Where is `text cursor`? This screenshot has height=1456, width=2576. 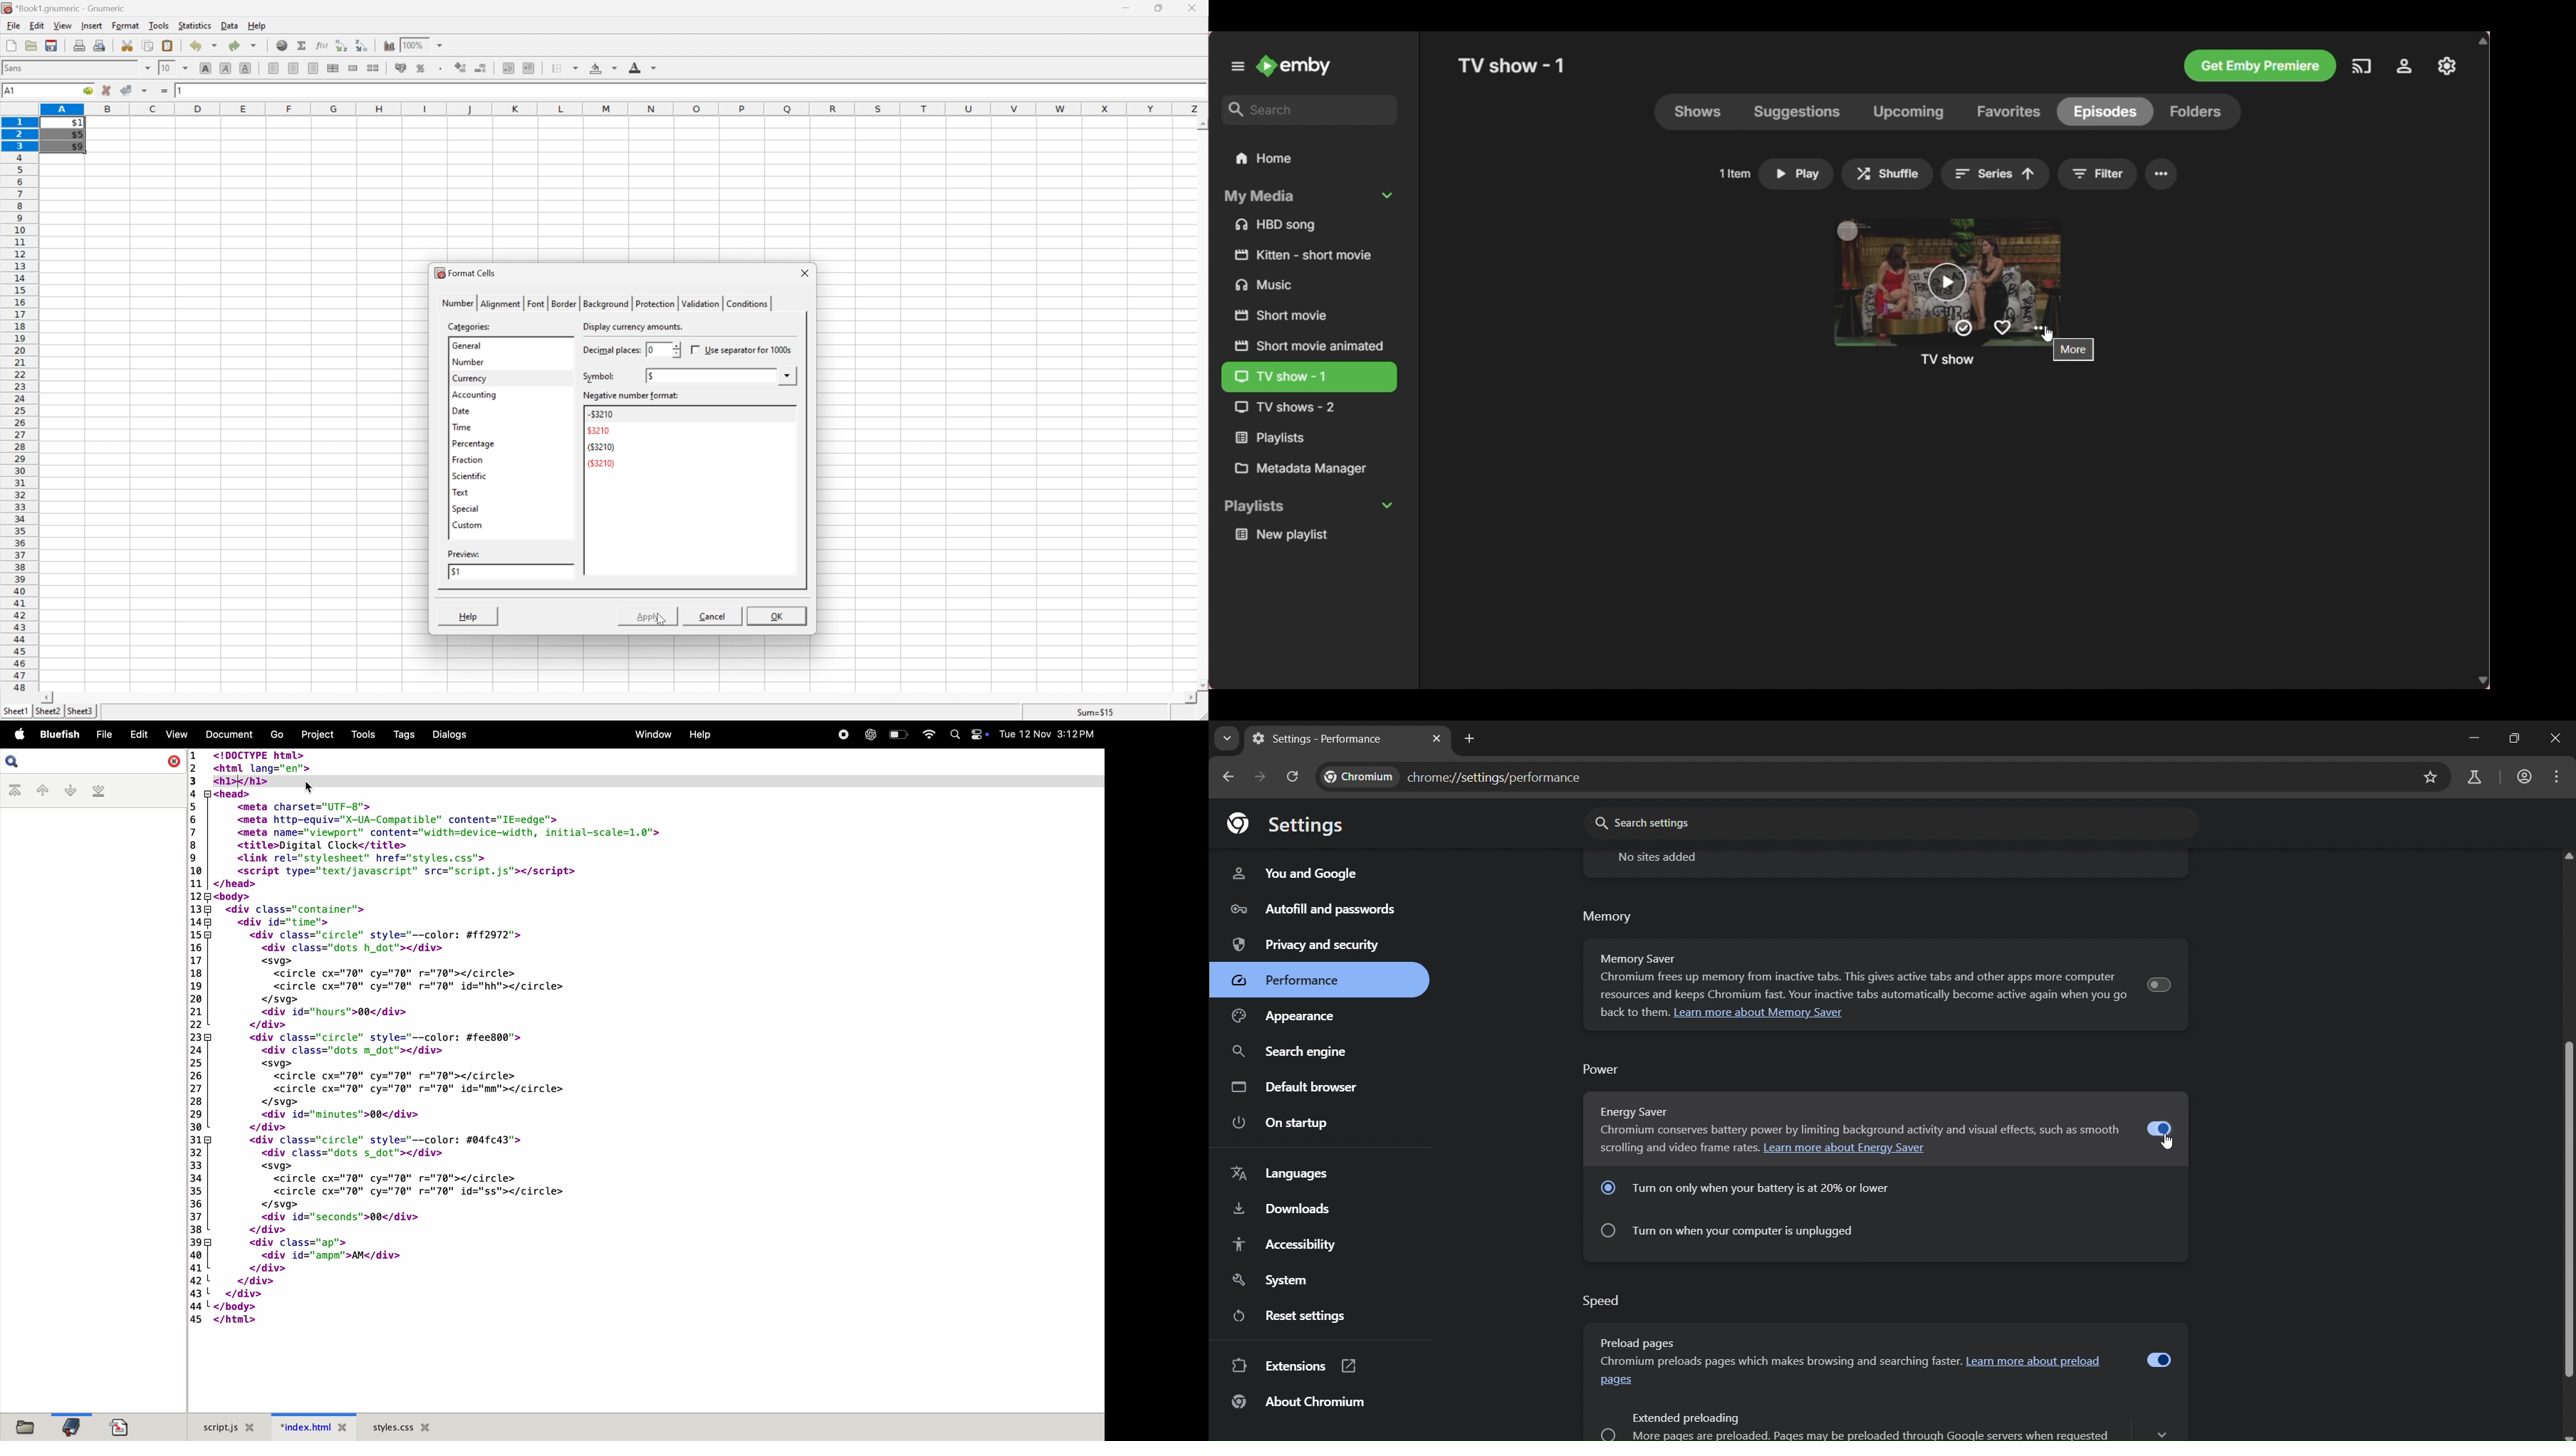
text cursor is located at coordinates (240, 779).